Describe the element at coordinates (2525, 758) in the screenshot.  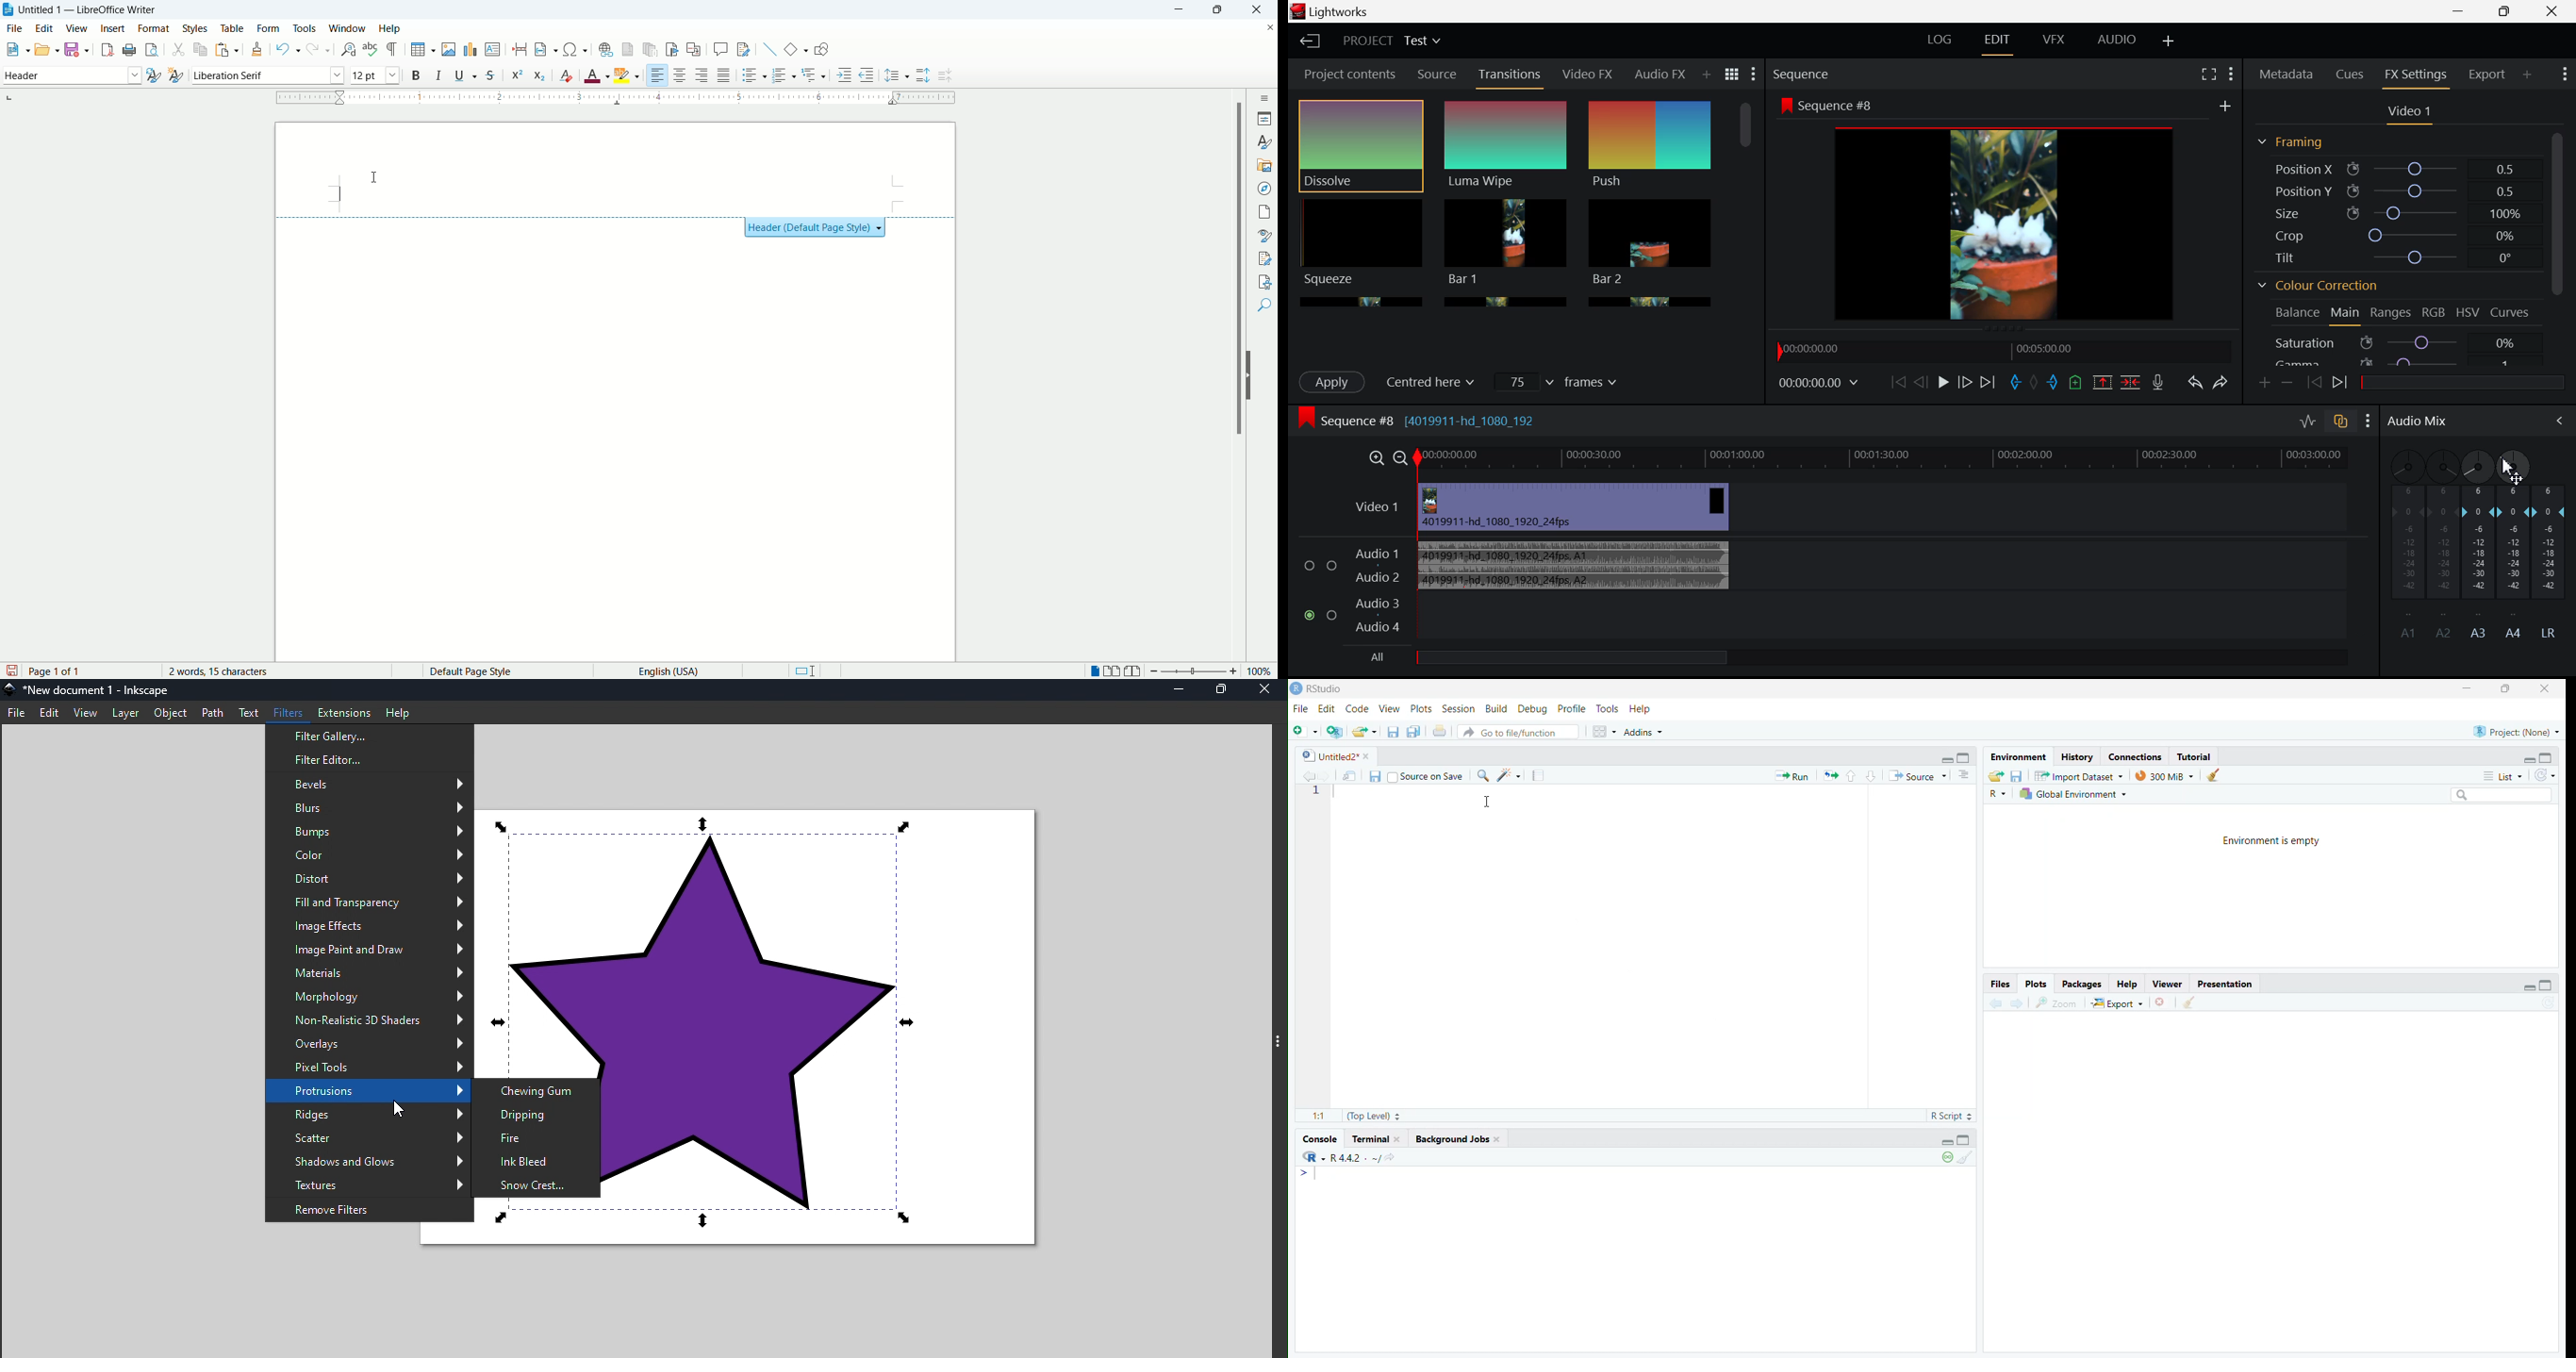
I see `hide r script` at that location.